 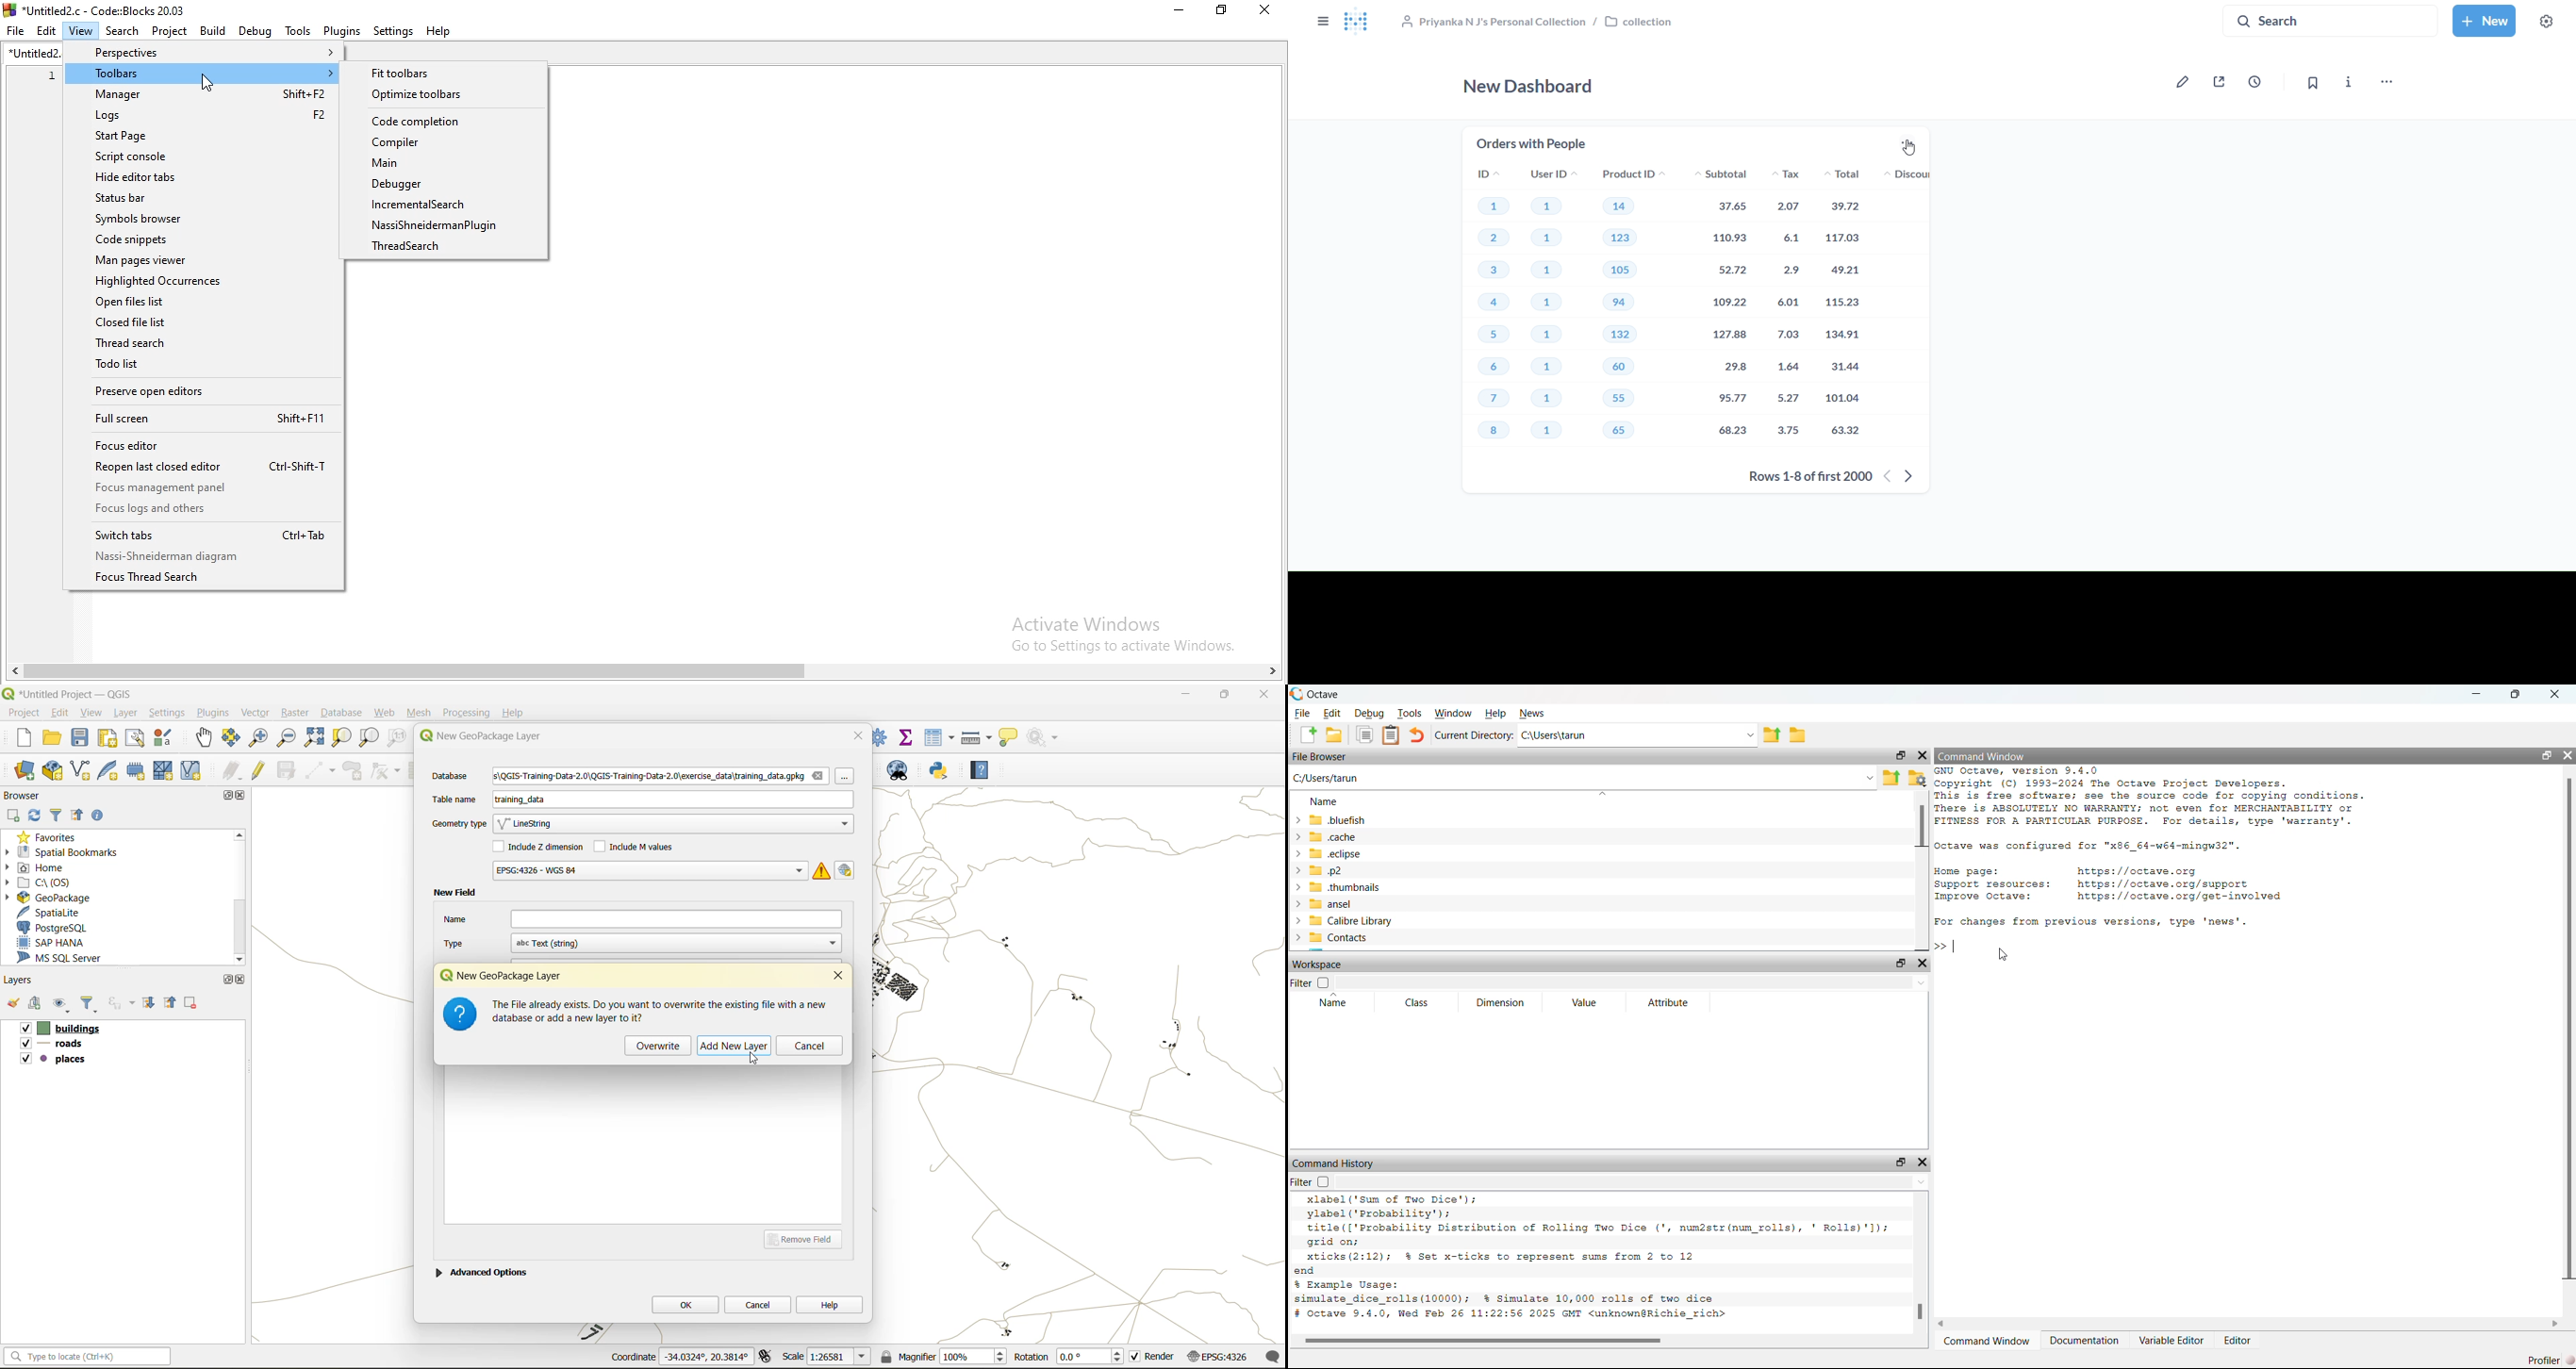 I want to click on close, so click(x=241, y=979).